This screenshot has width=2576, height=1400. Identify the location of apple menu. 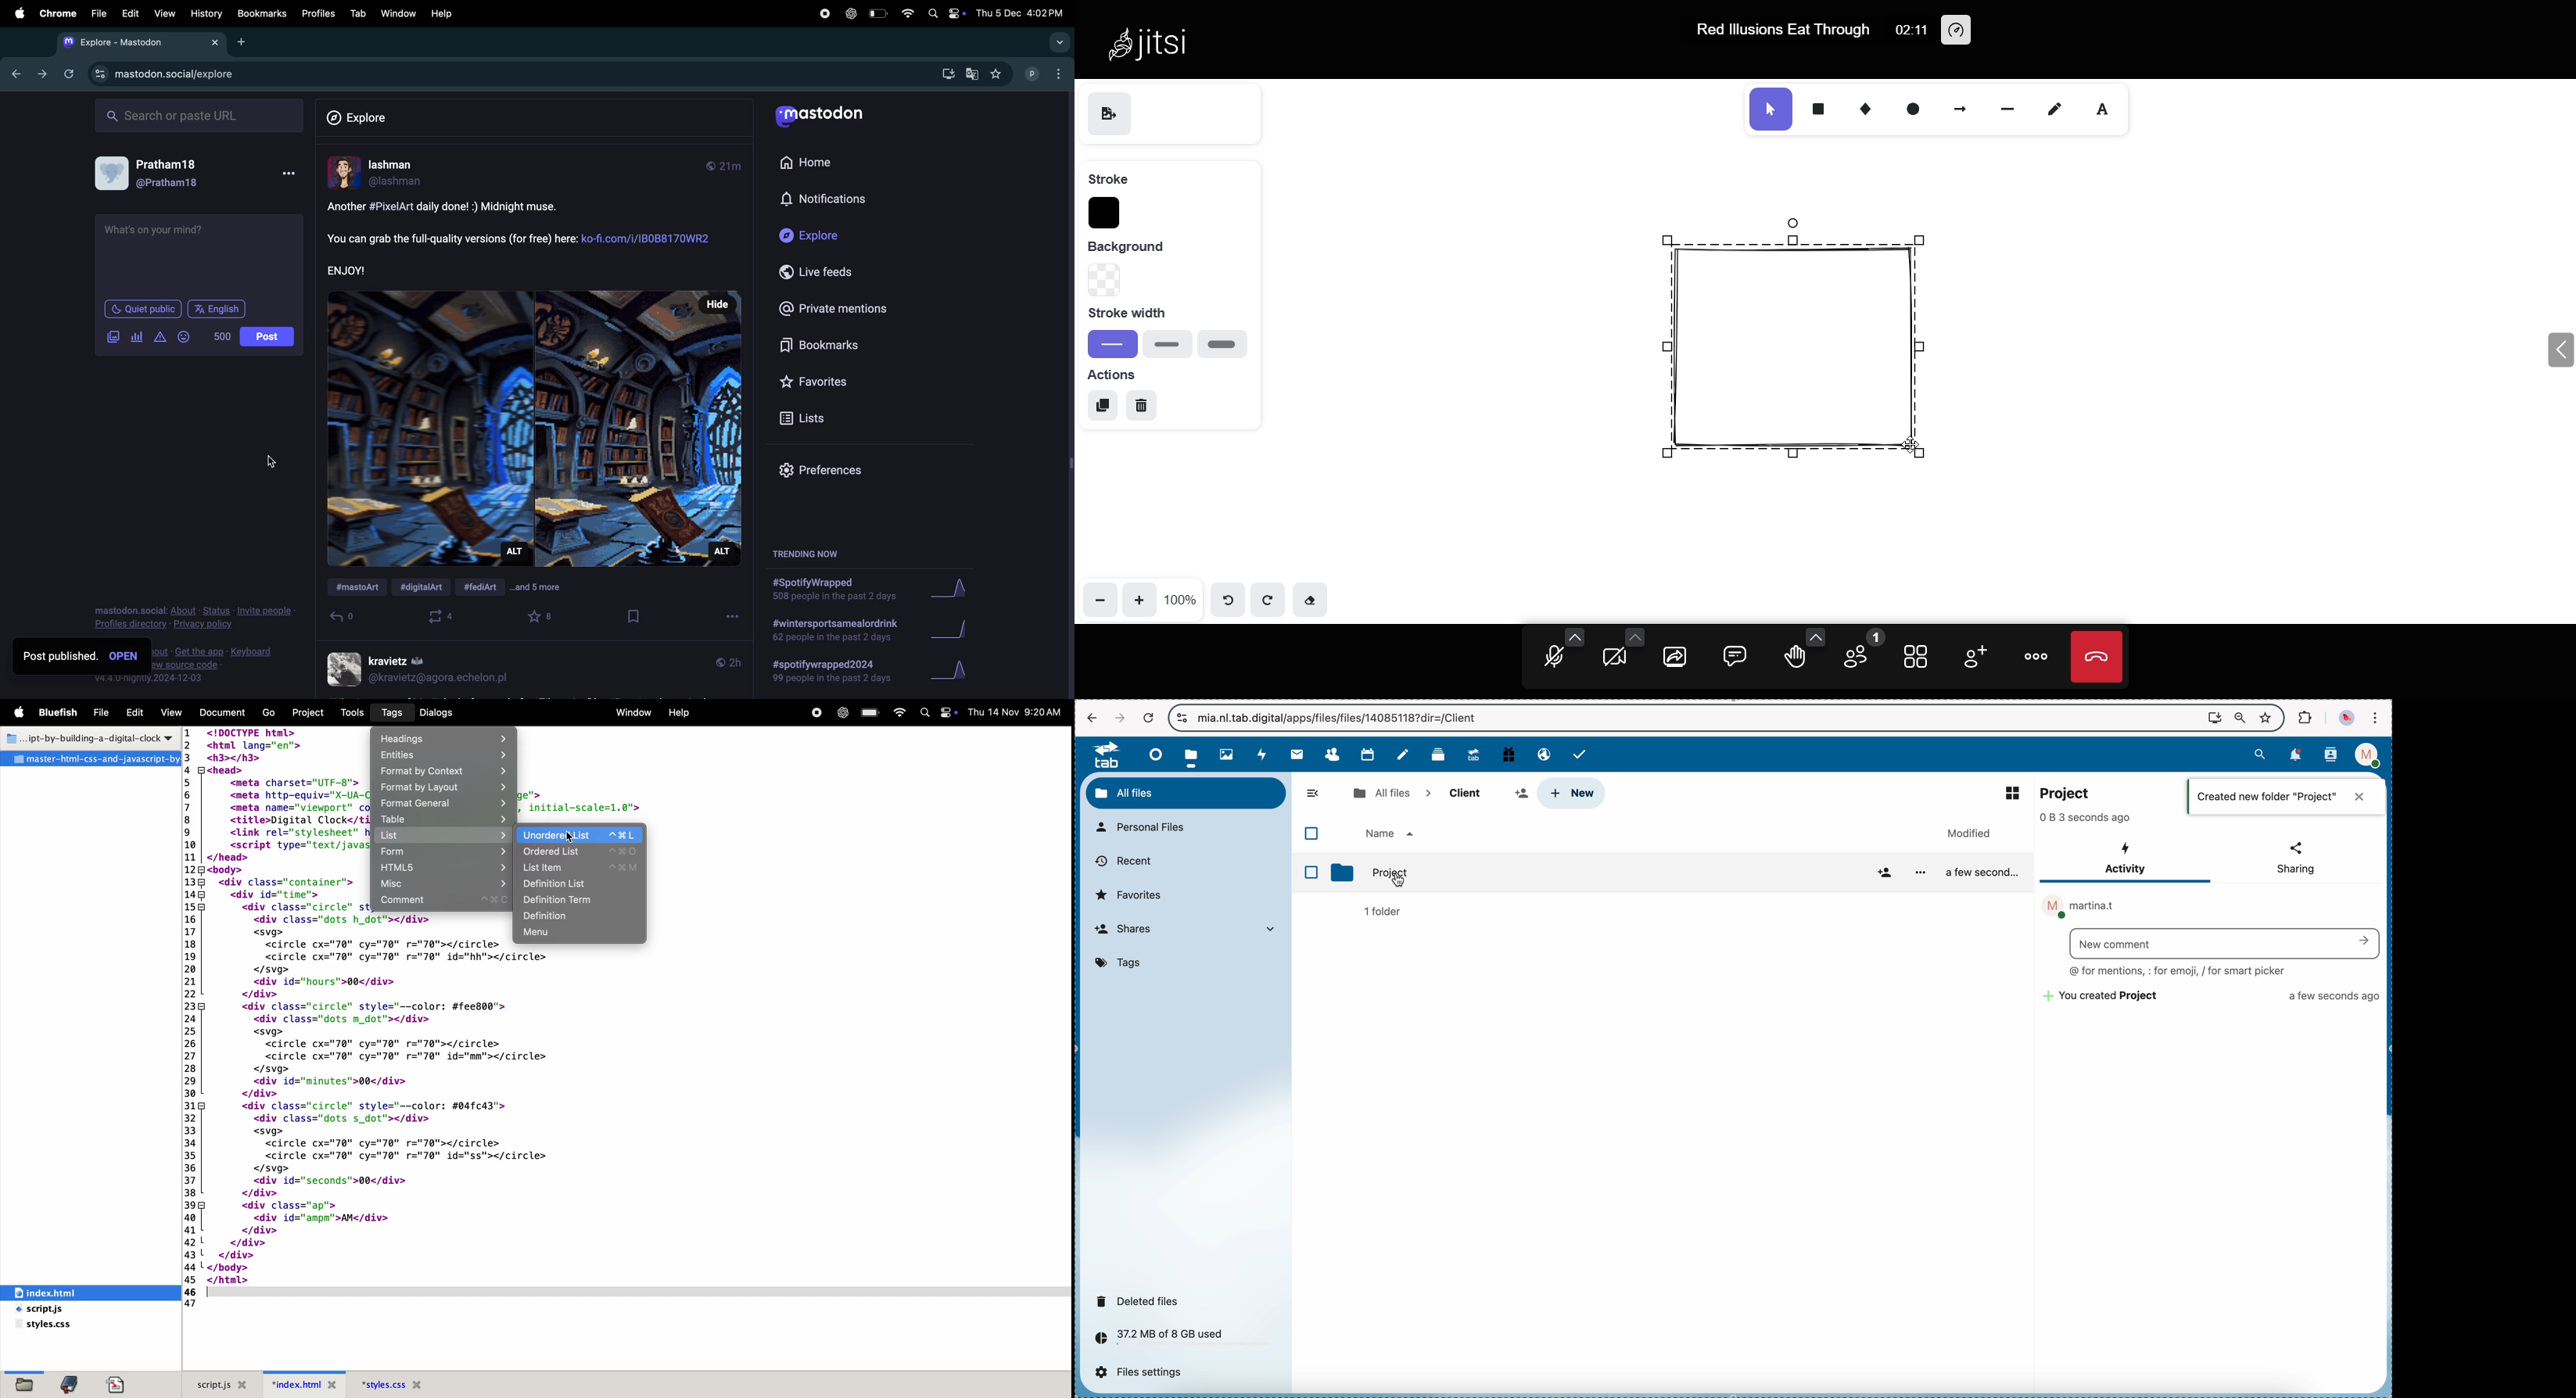
(18, 14).